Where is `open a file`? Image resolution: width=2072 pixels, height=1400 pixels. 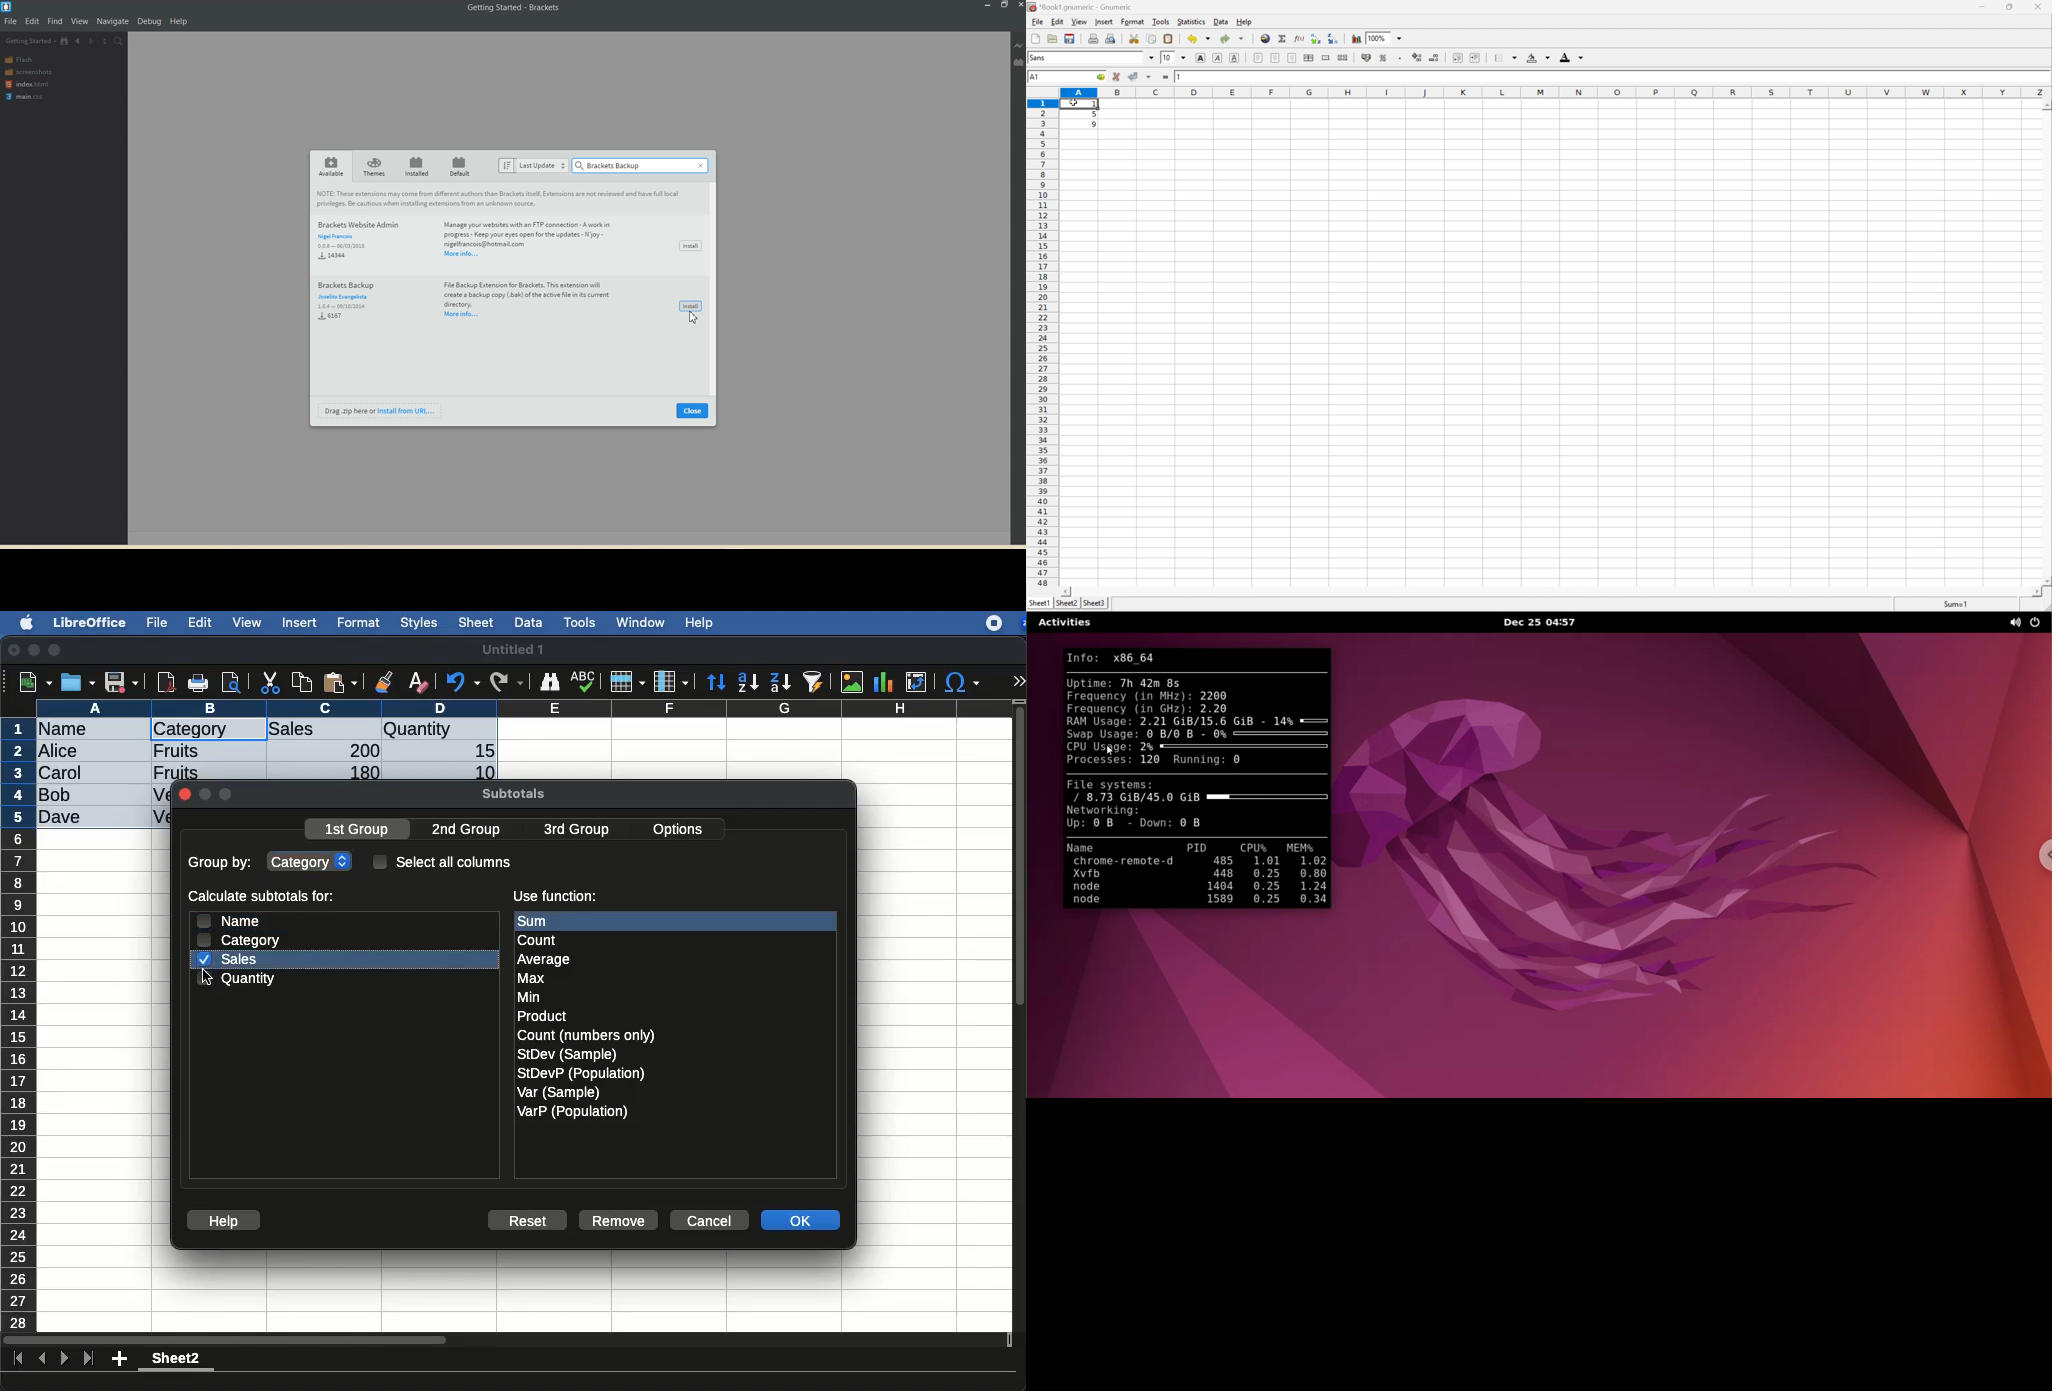 open a file is located at coordinates (1051, 37).